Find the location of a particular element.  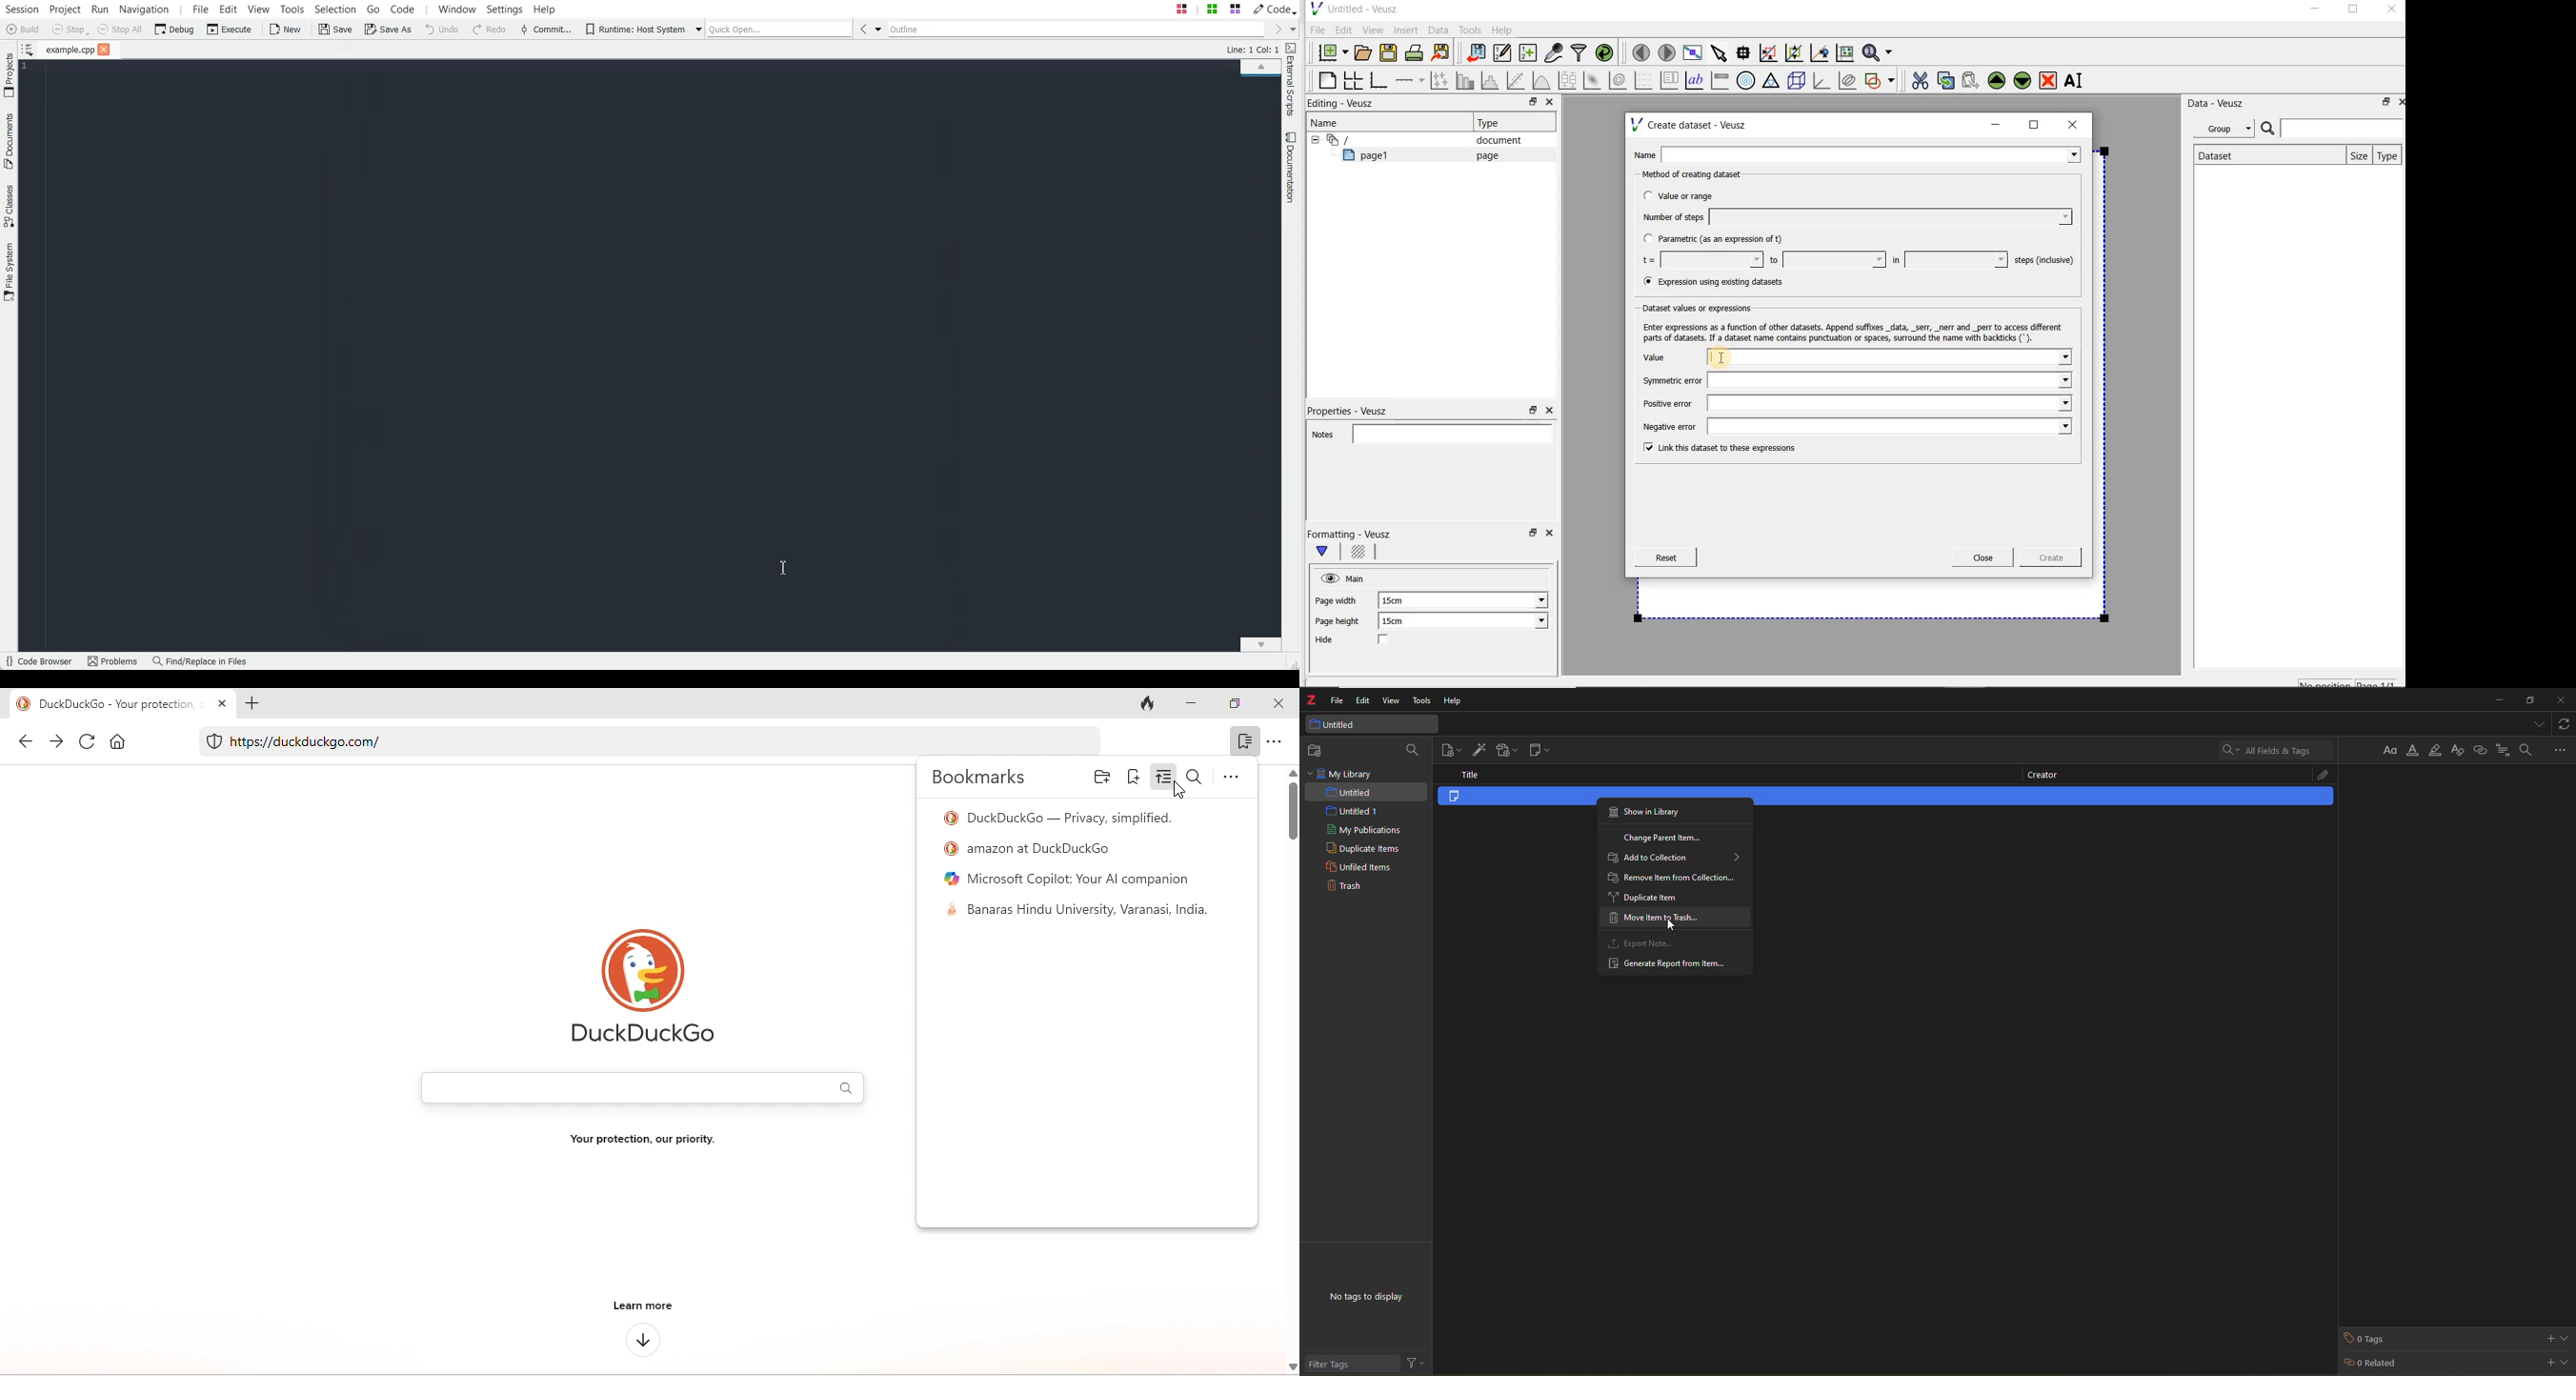

new item is located at coordinates (1450, 751).